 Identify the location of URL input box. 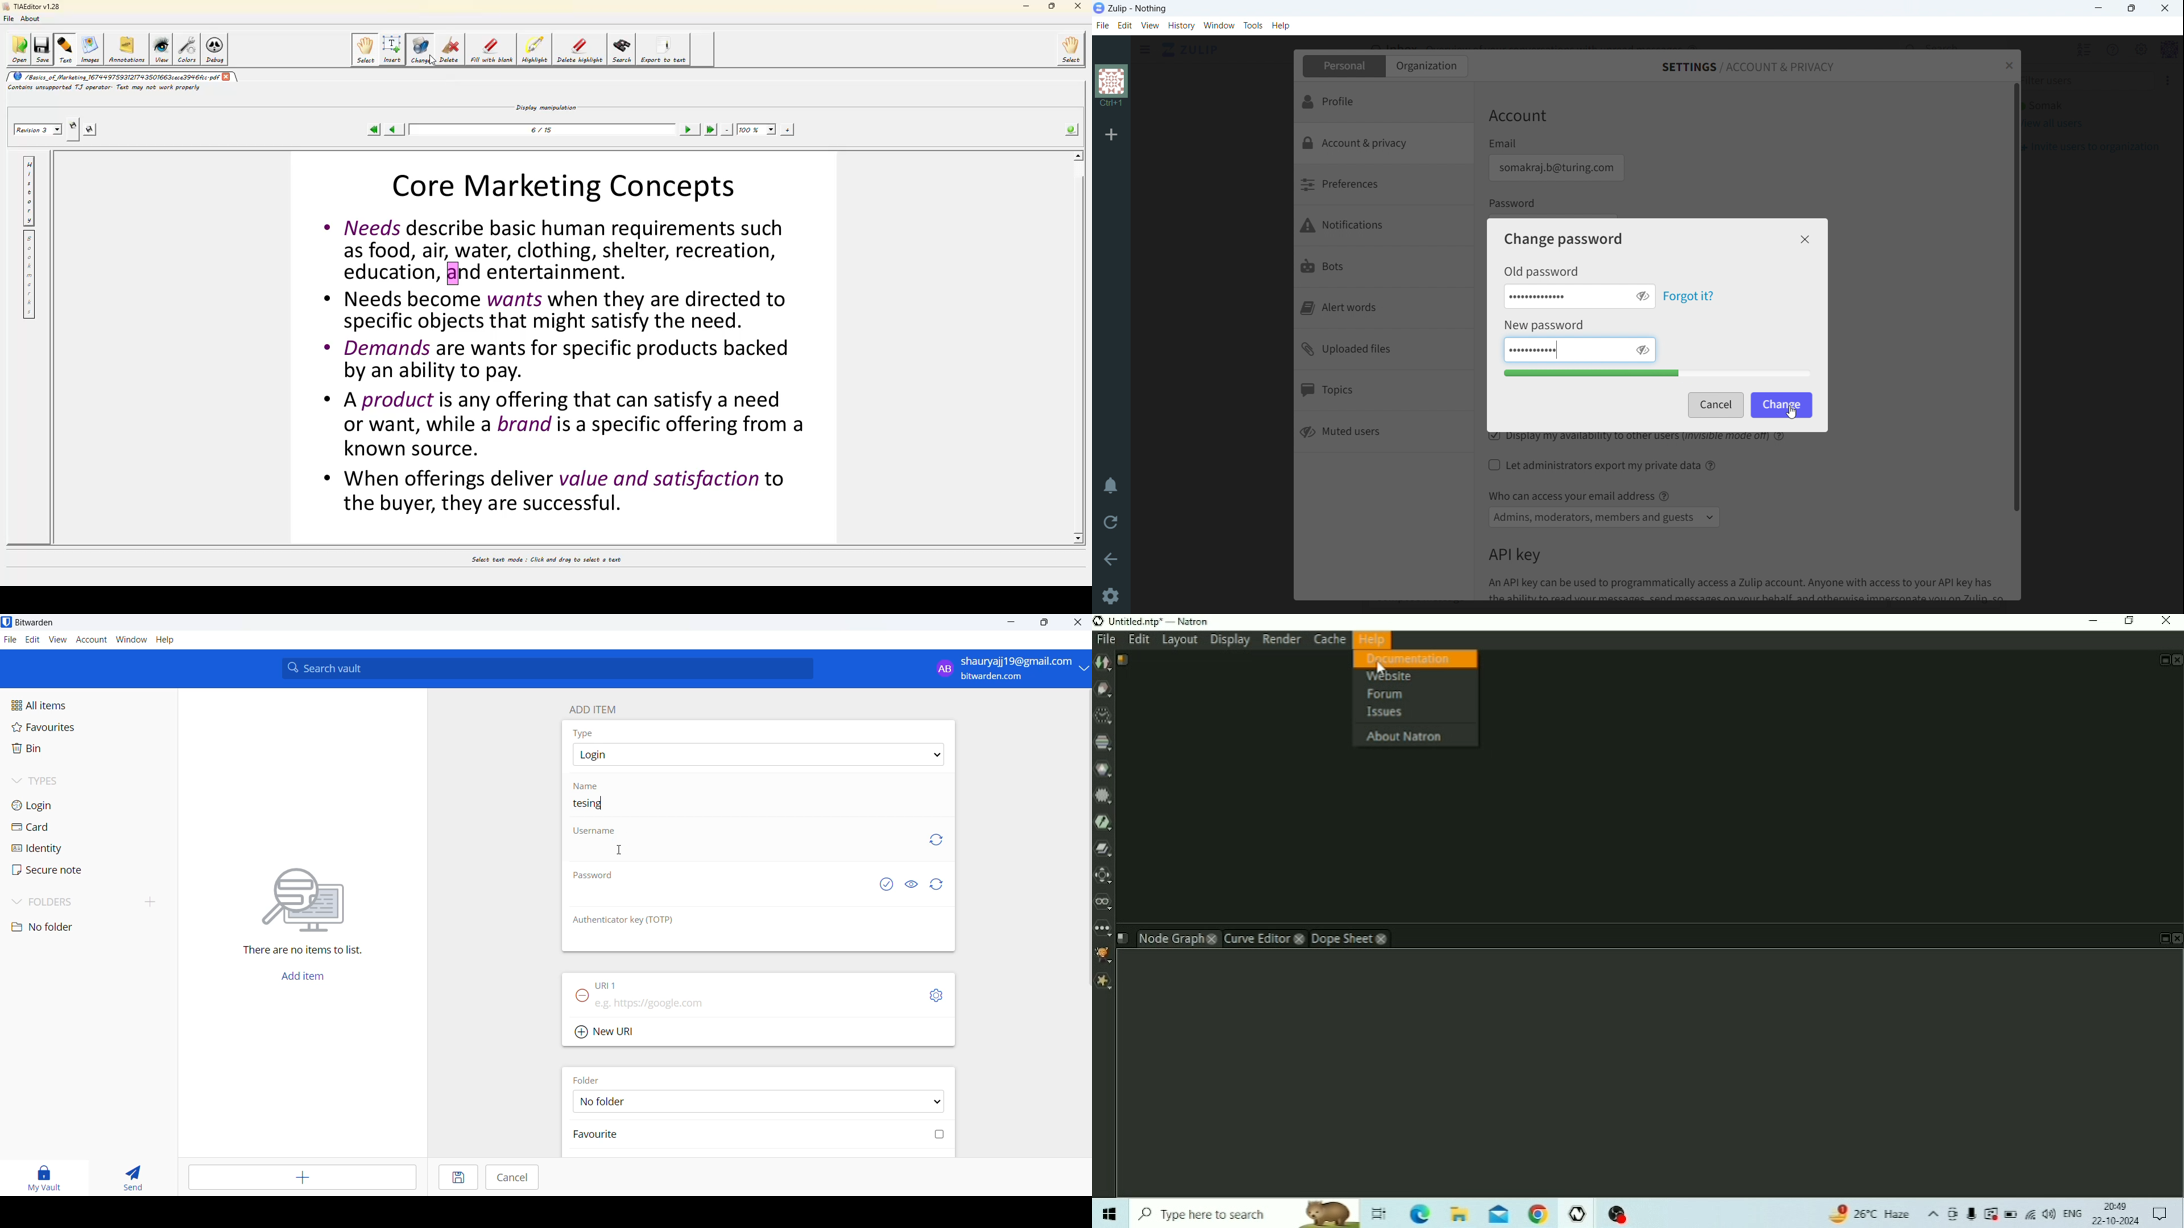
(749, 1002).